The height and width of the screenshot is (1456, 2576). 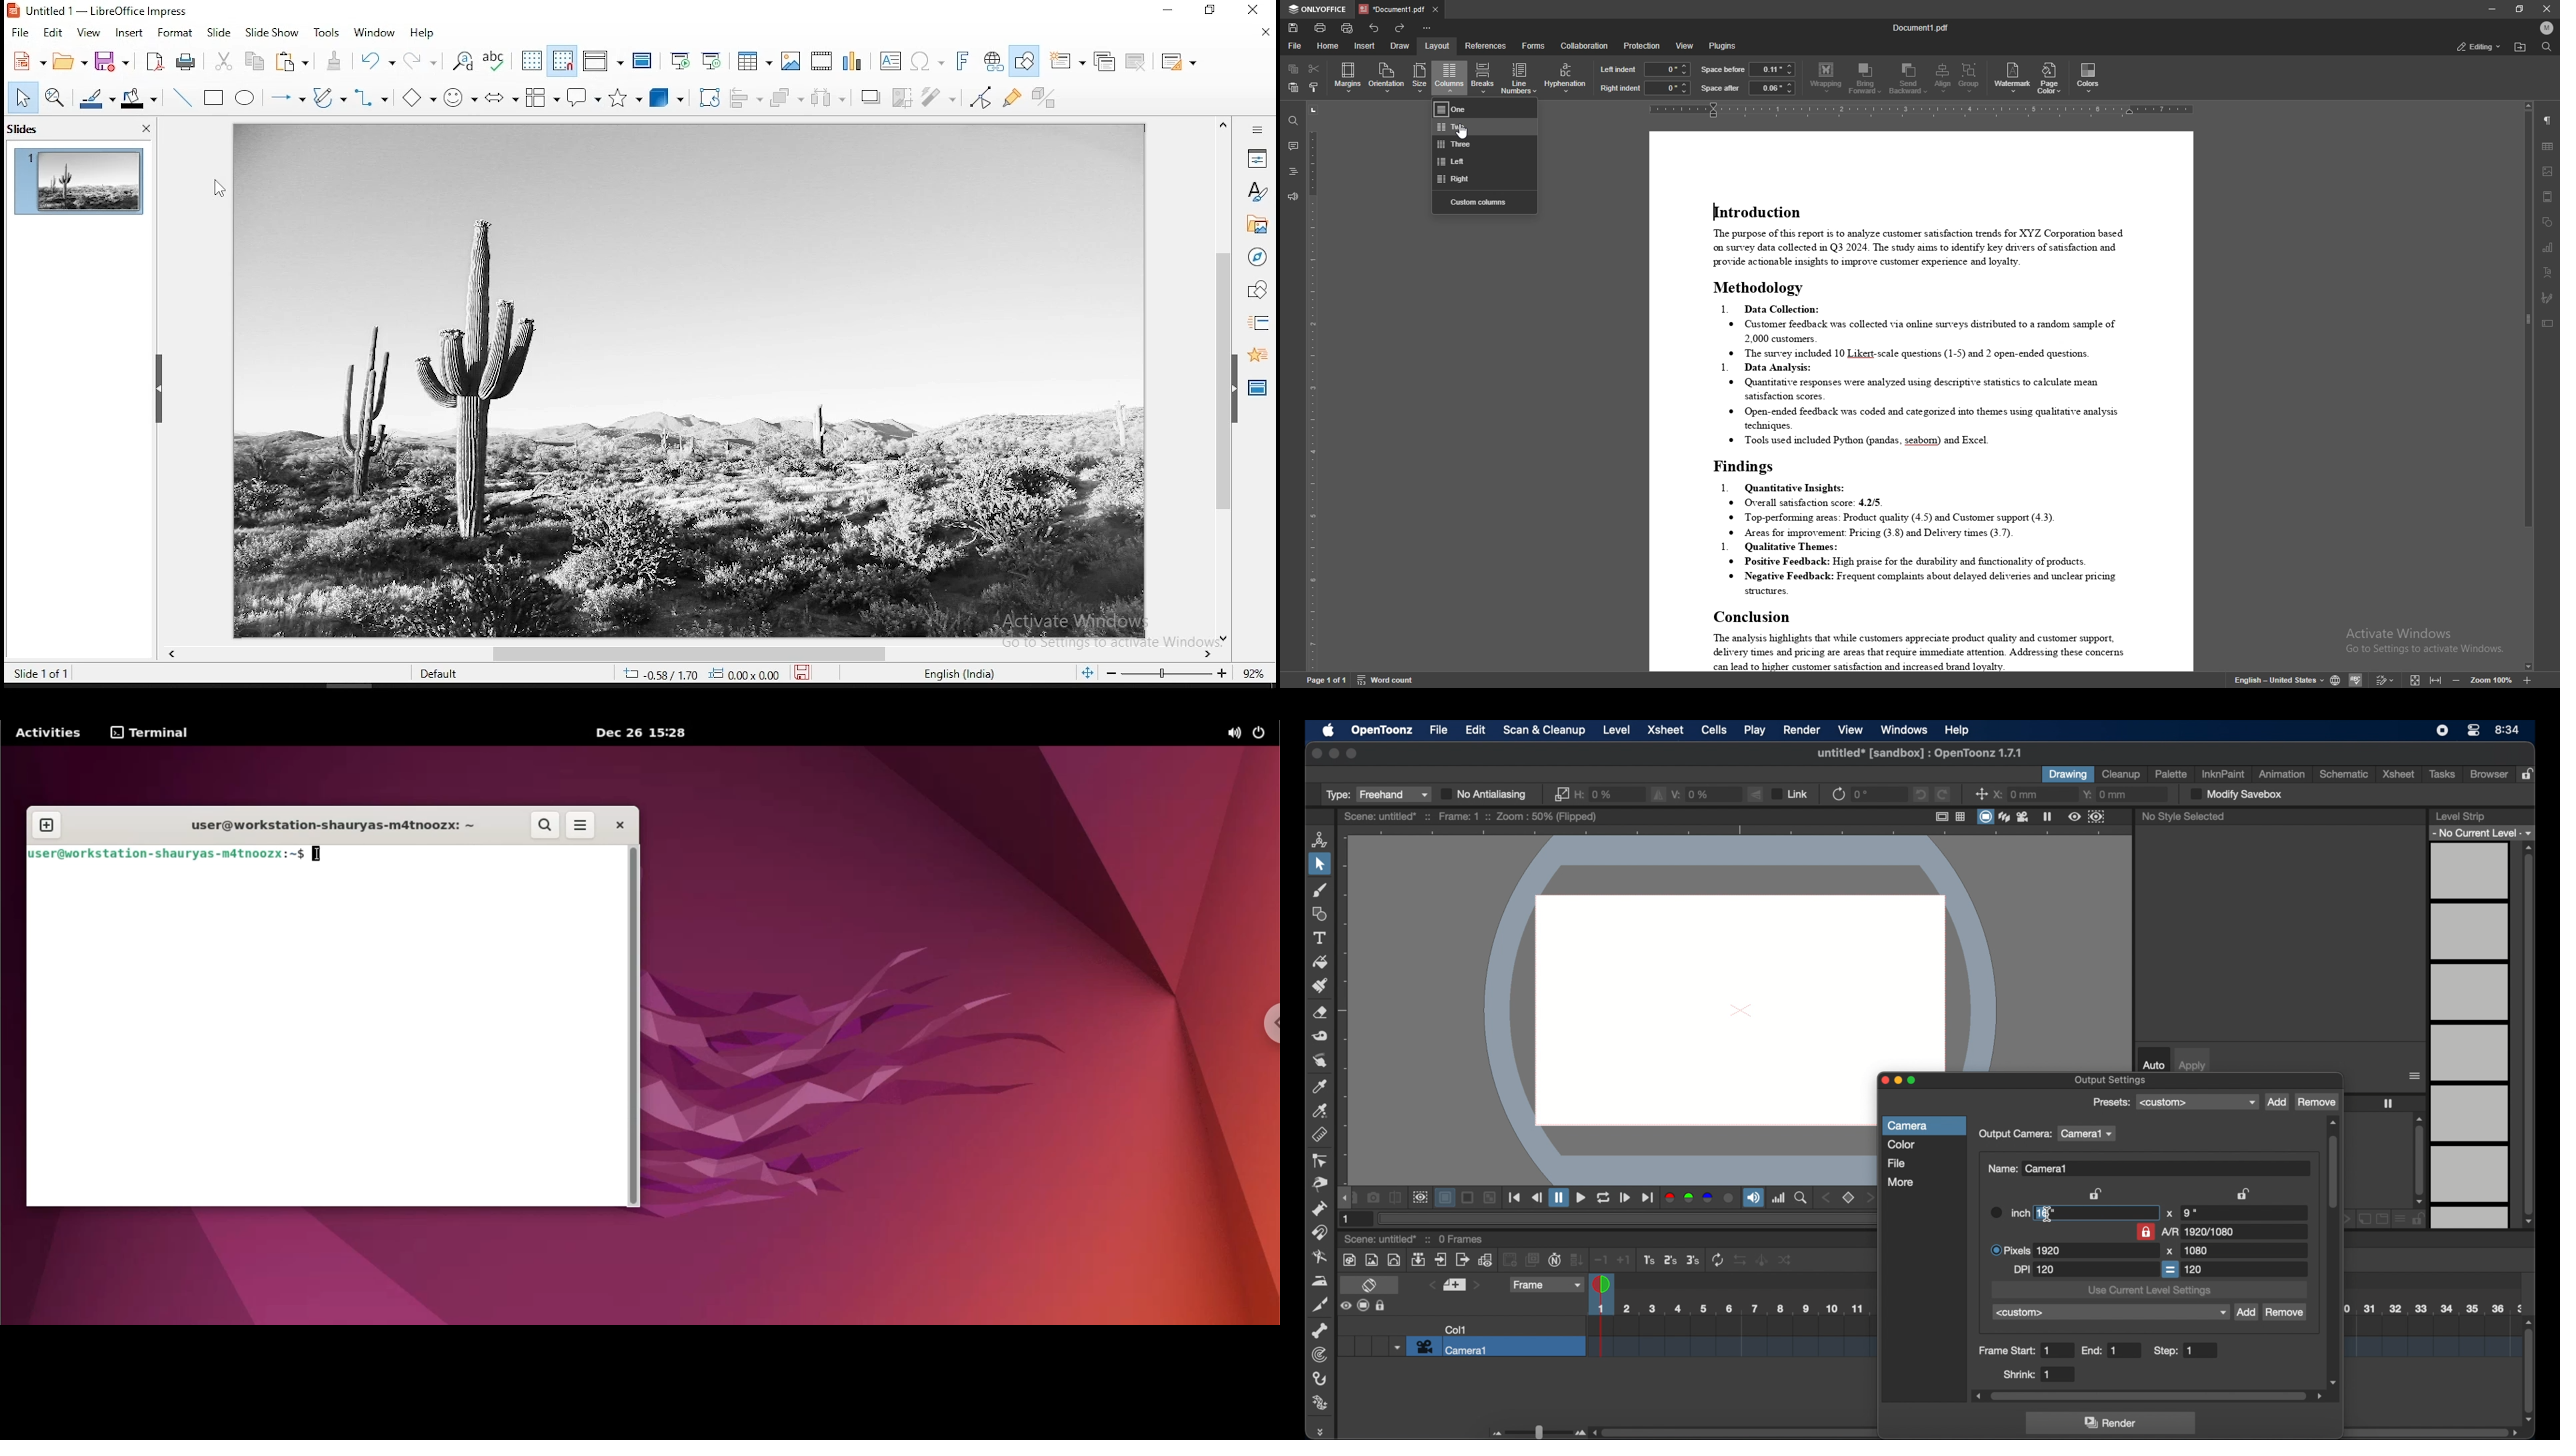 I want to click on heading, so click(x=1293, y=172).